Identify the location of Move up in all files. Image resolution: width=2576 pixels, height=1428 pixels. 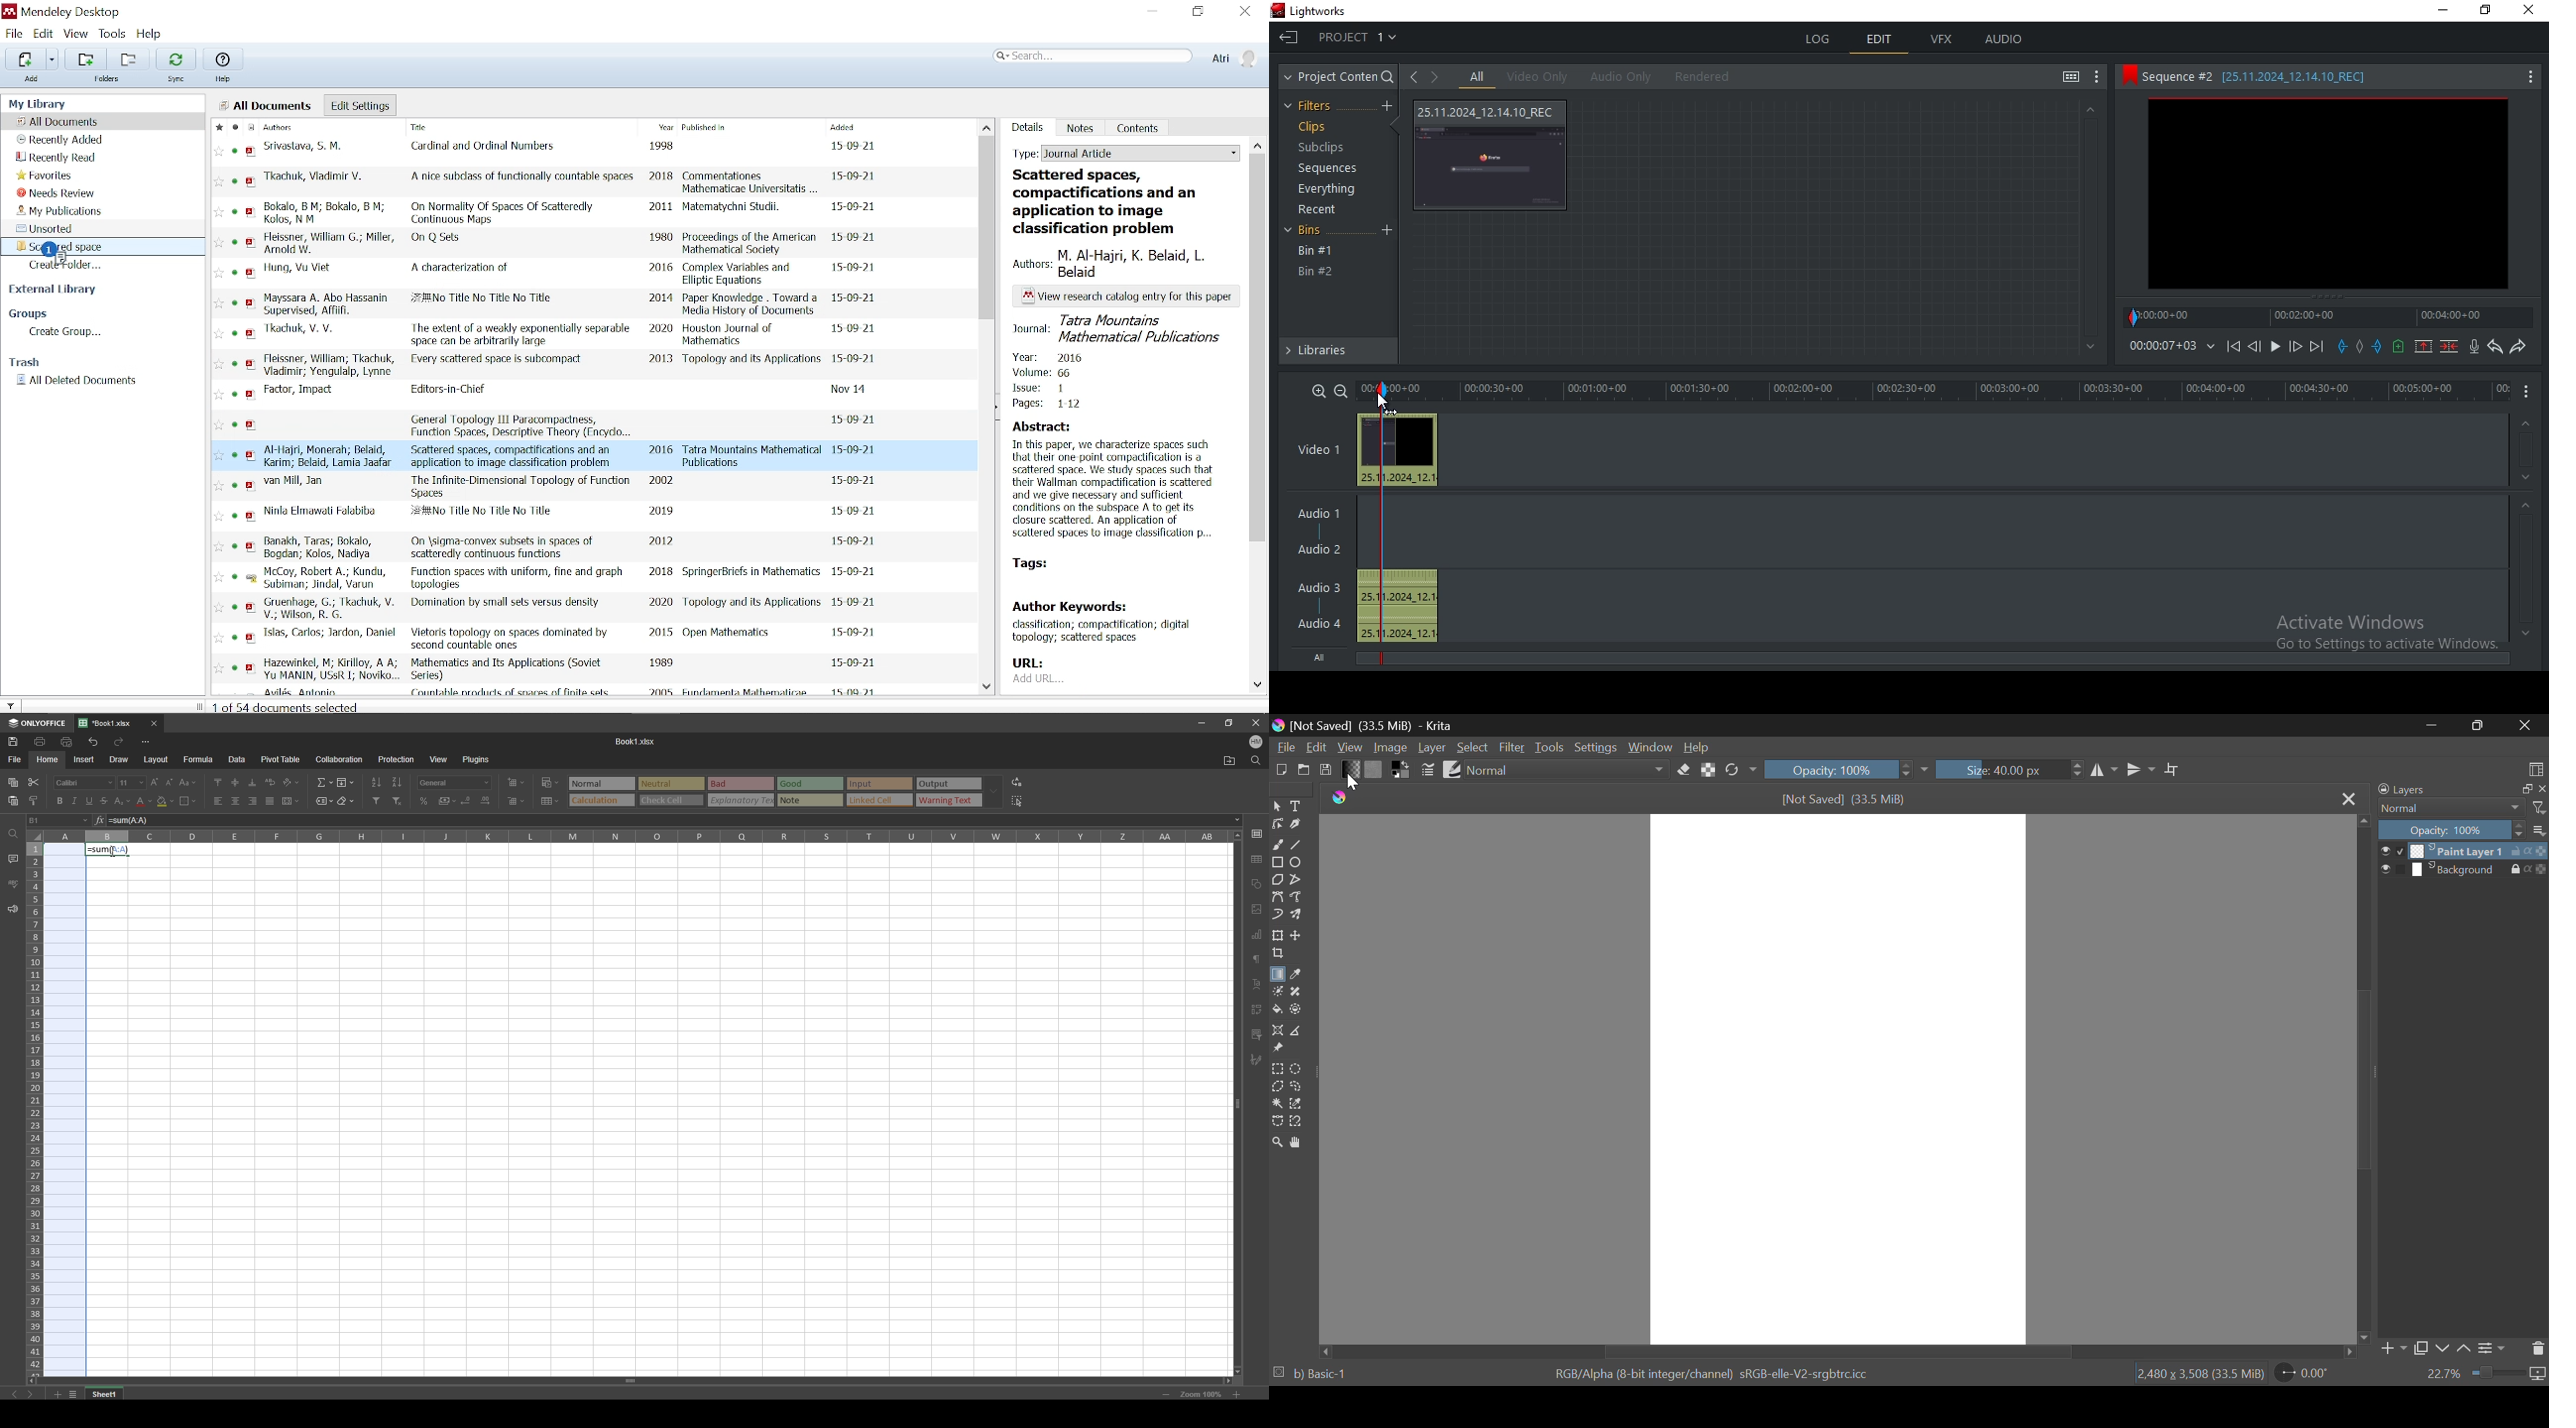
(987, 127).